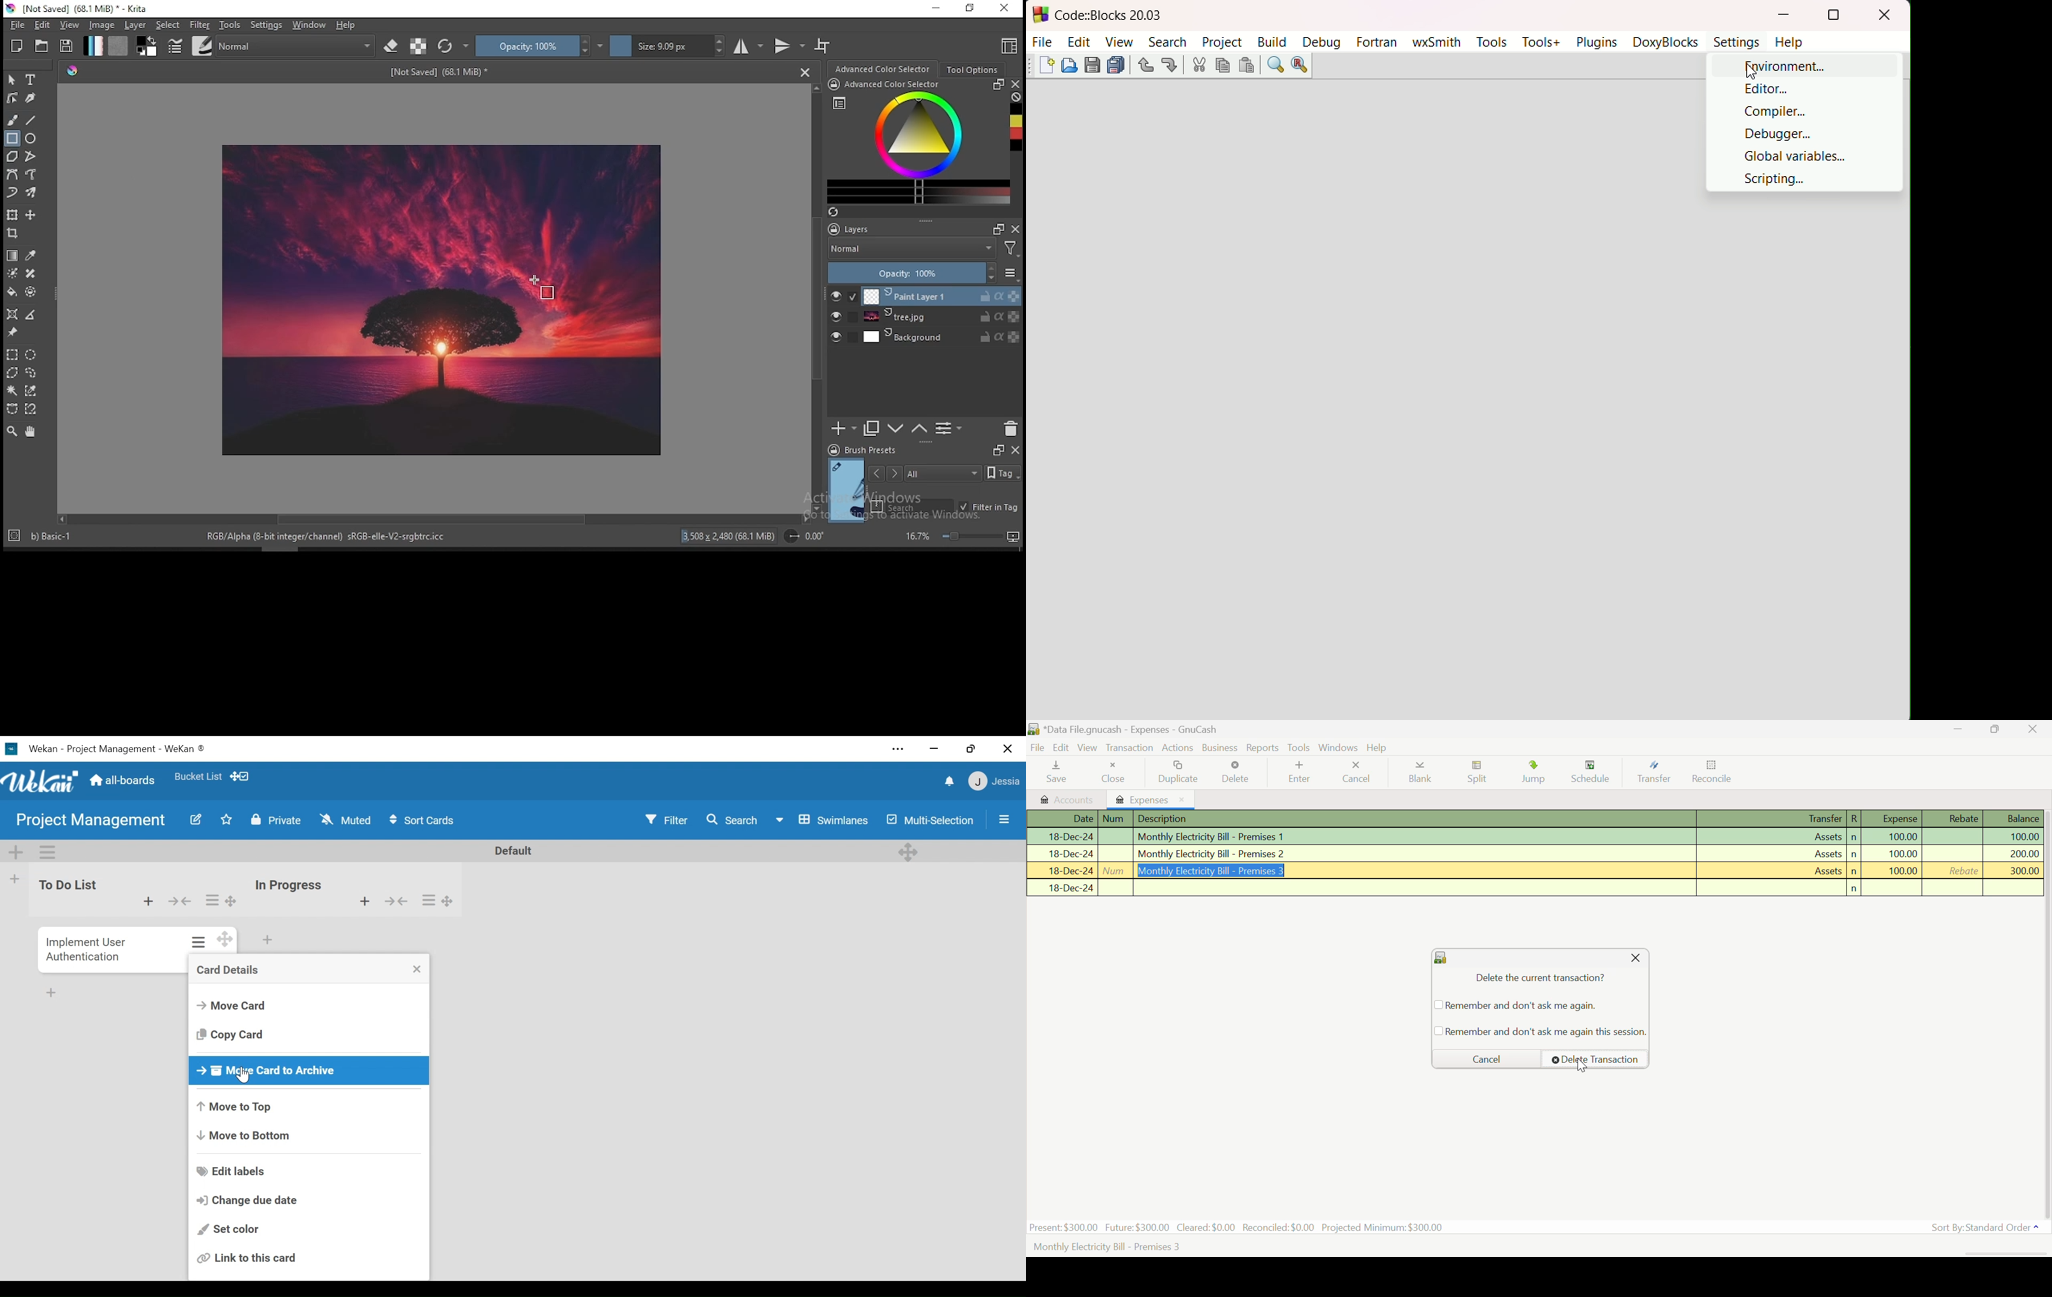  I want to click on Edit, so click(195, 820).